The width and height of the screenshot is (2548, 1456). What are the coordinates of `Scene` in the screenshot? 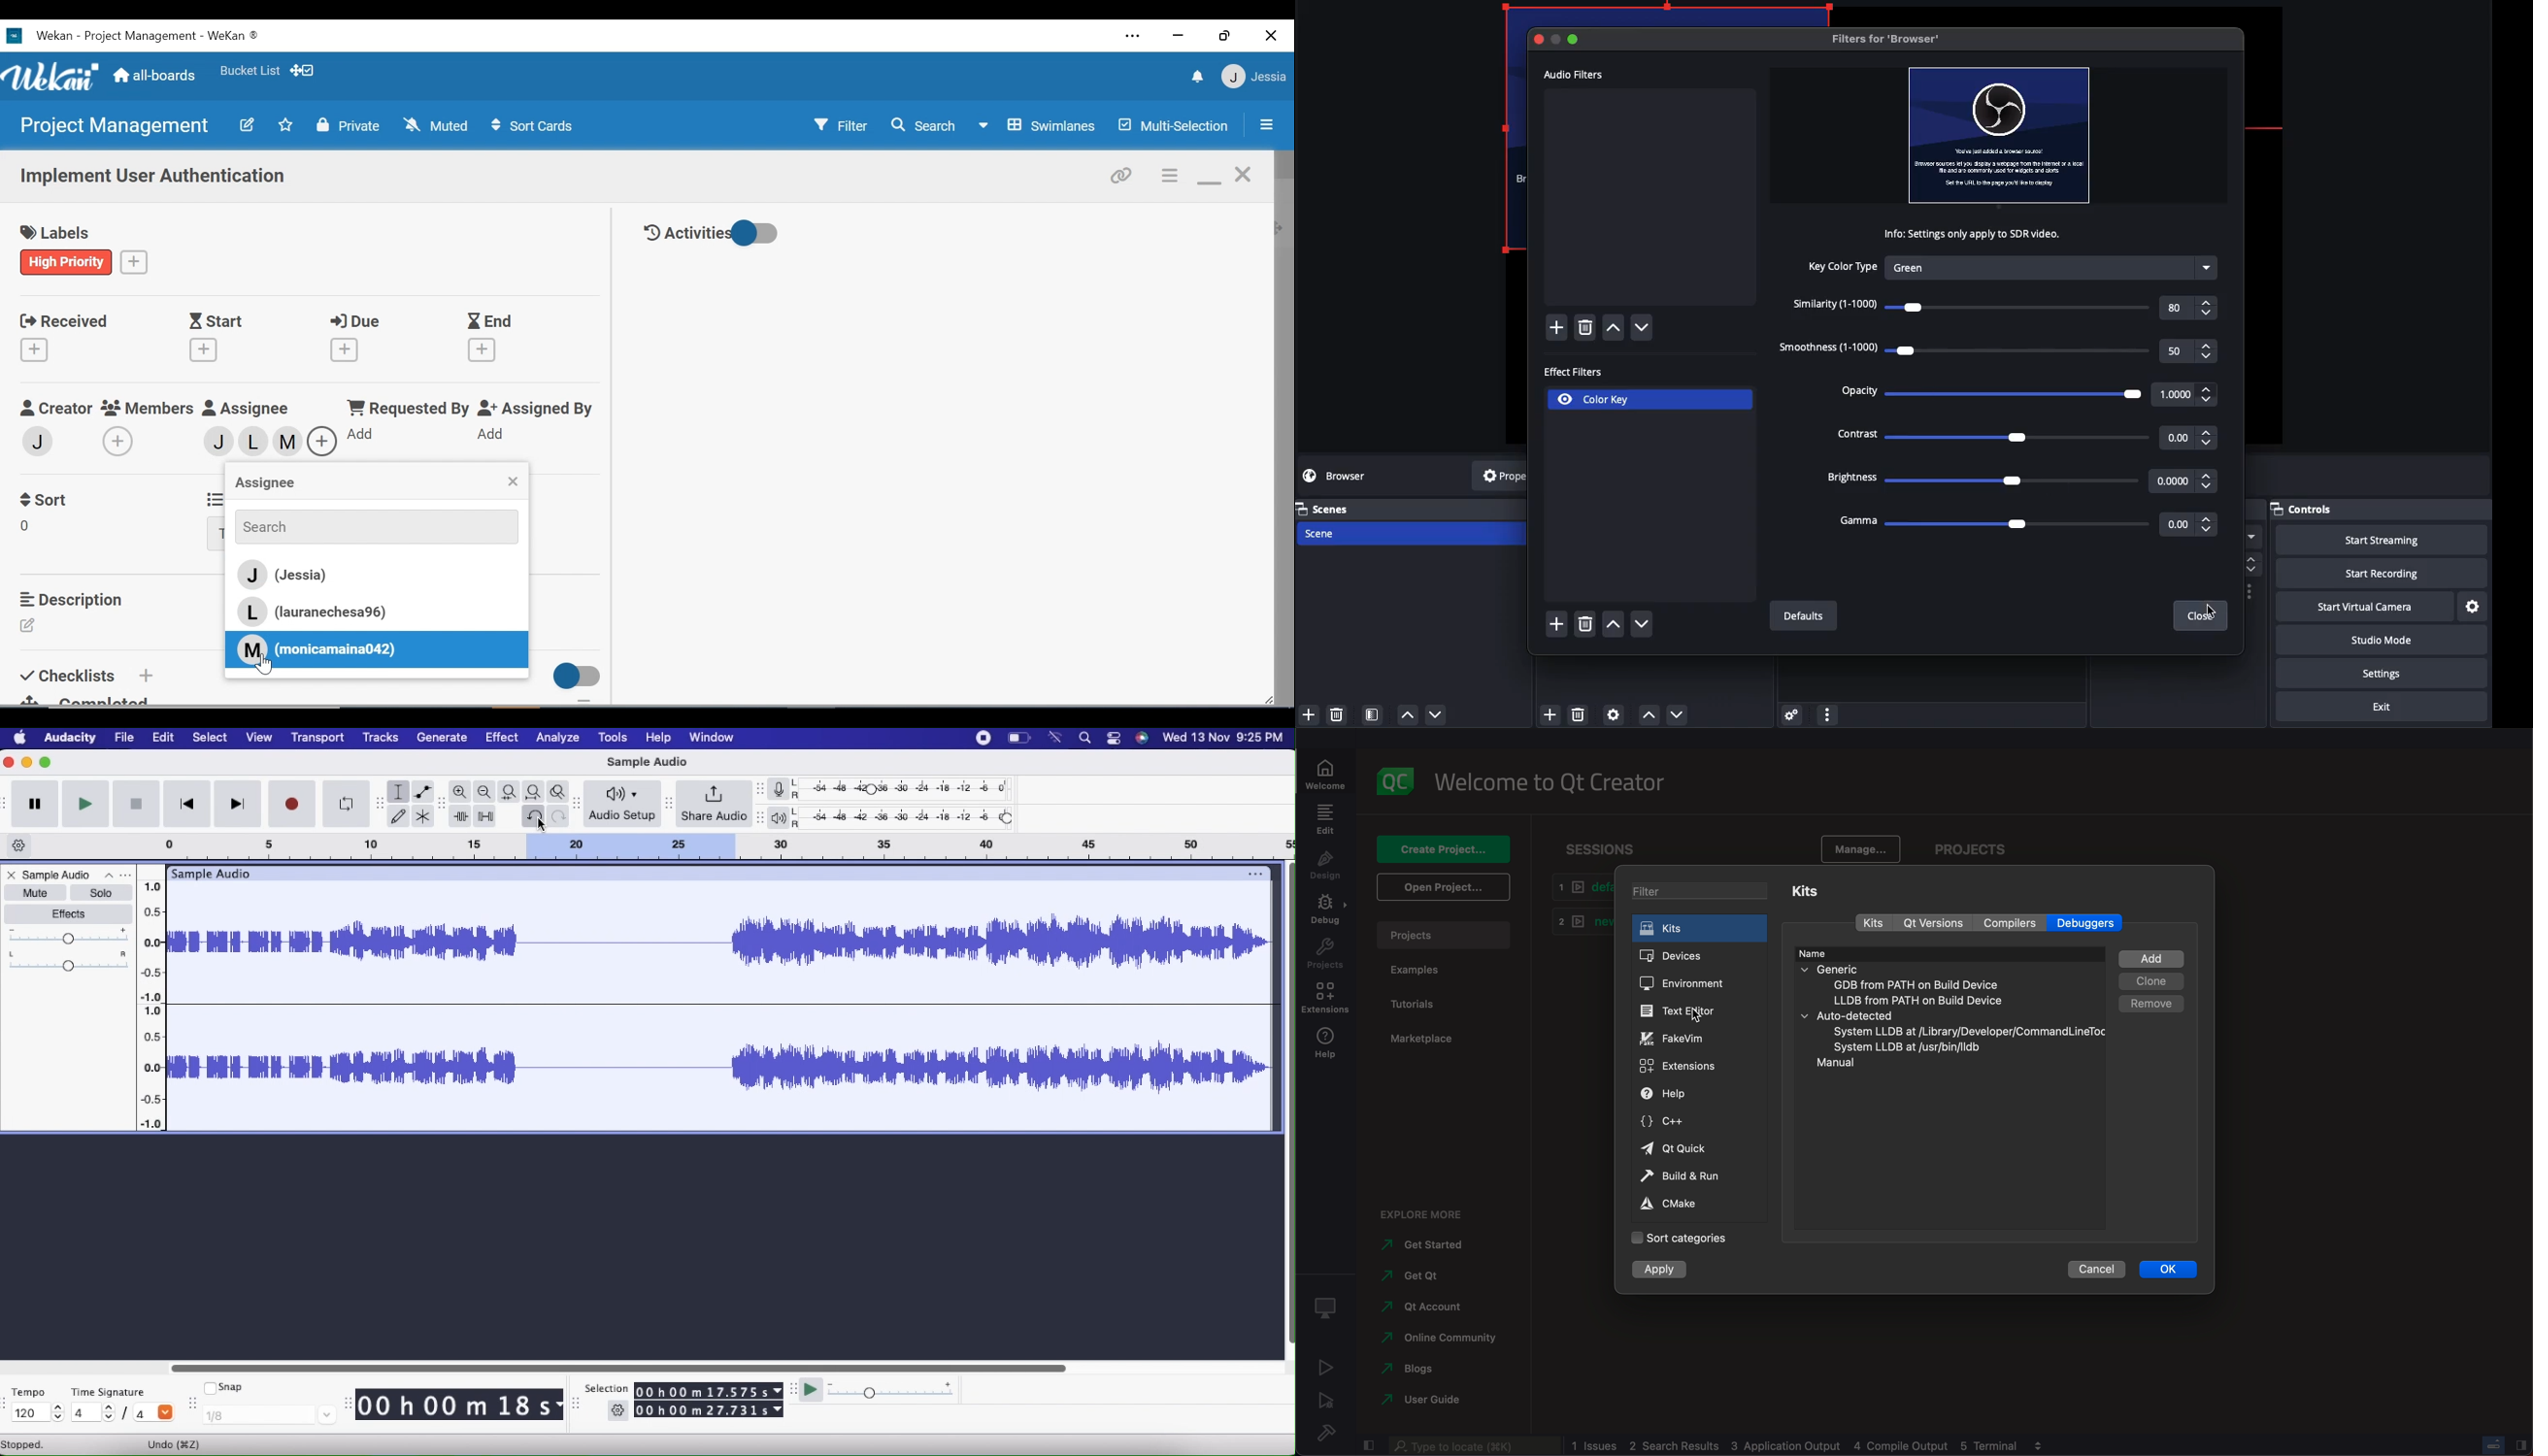 It's located at (1329, 532).